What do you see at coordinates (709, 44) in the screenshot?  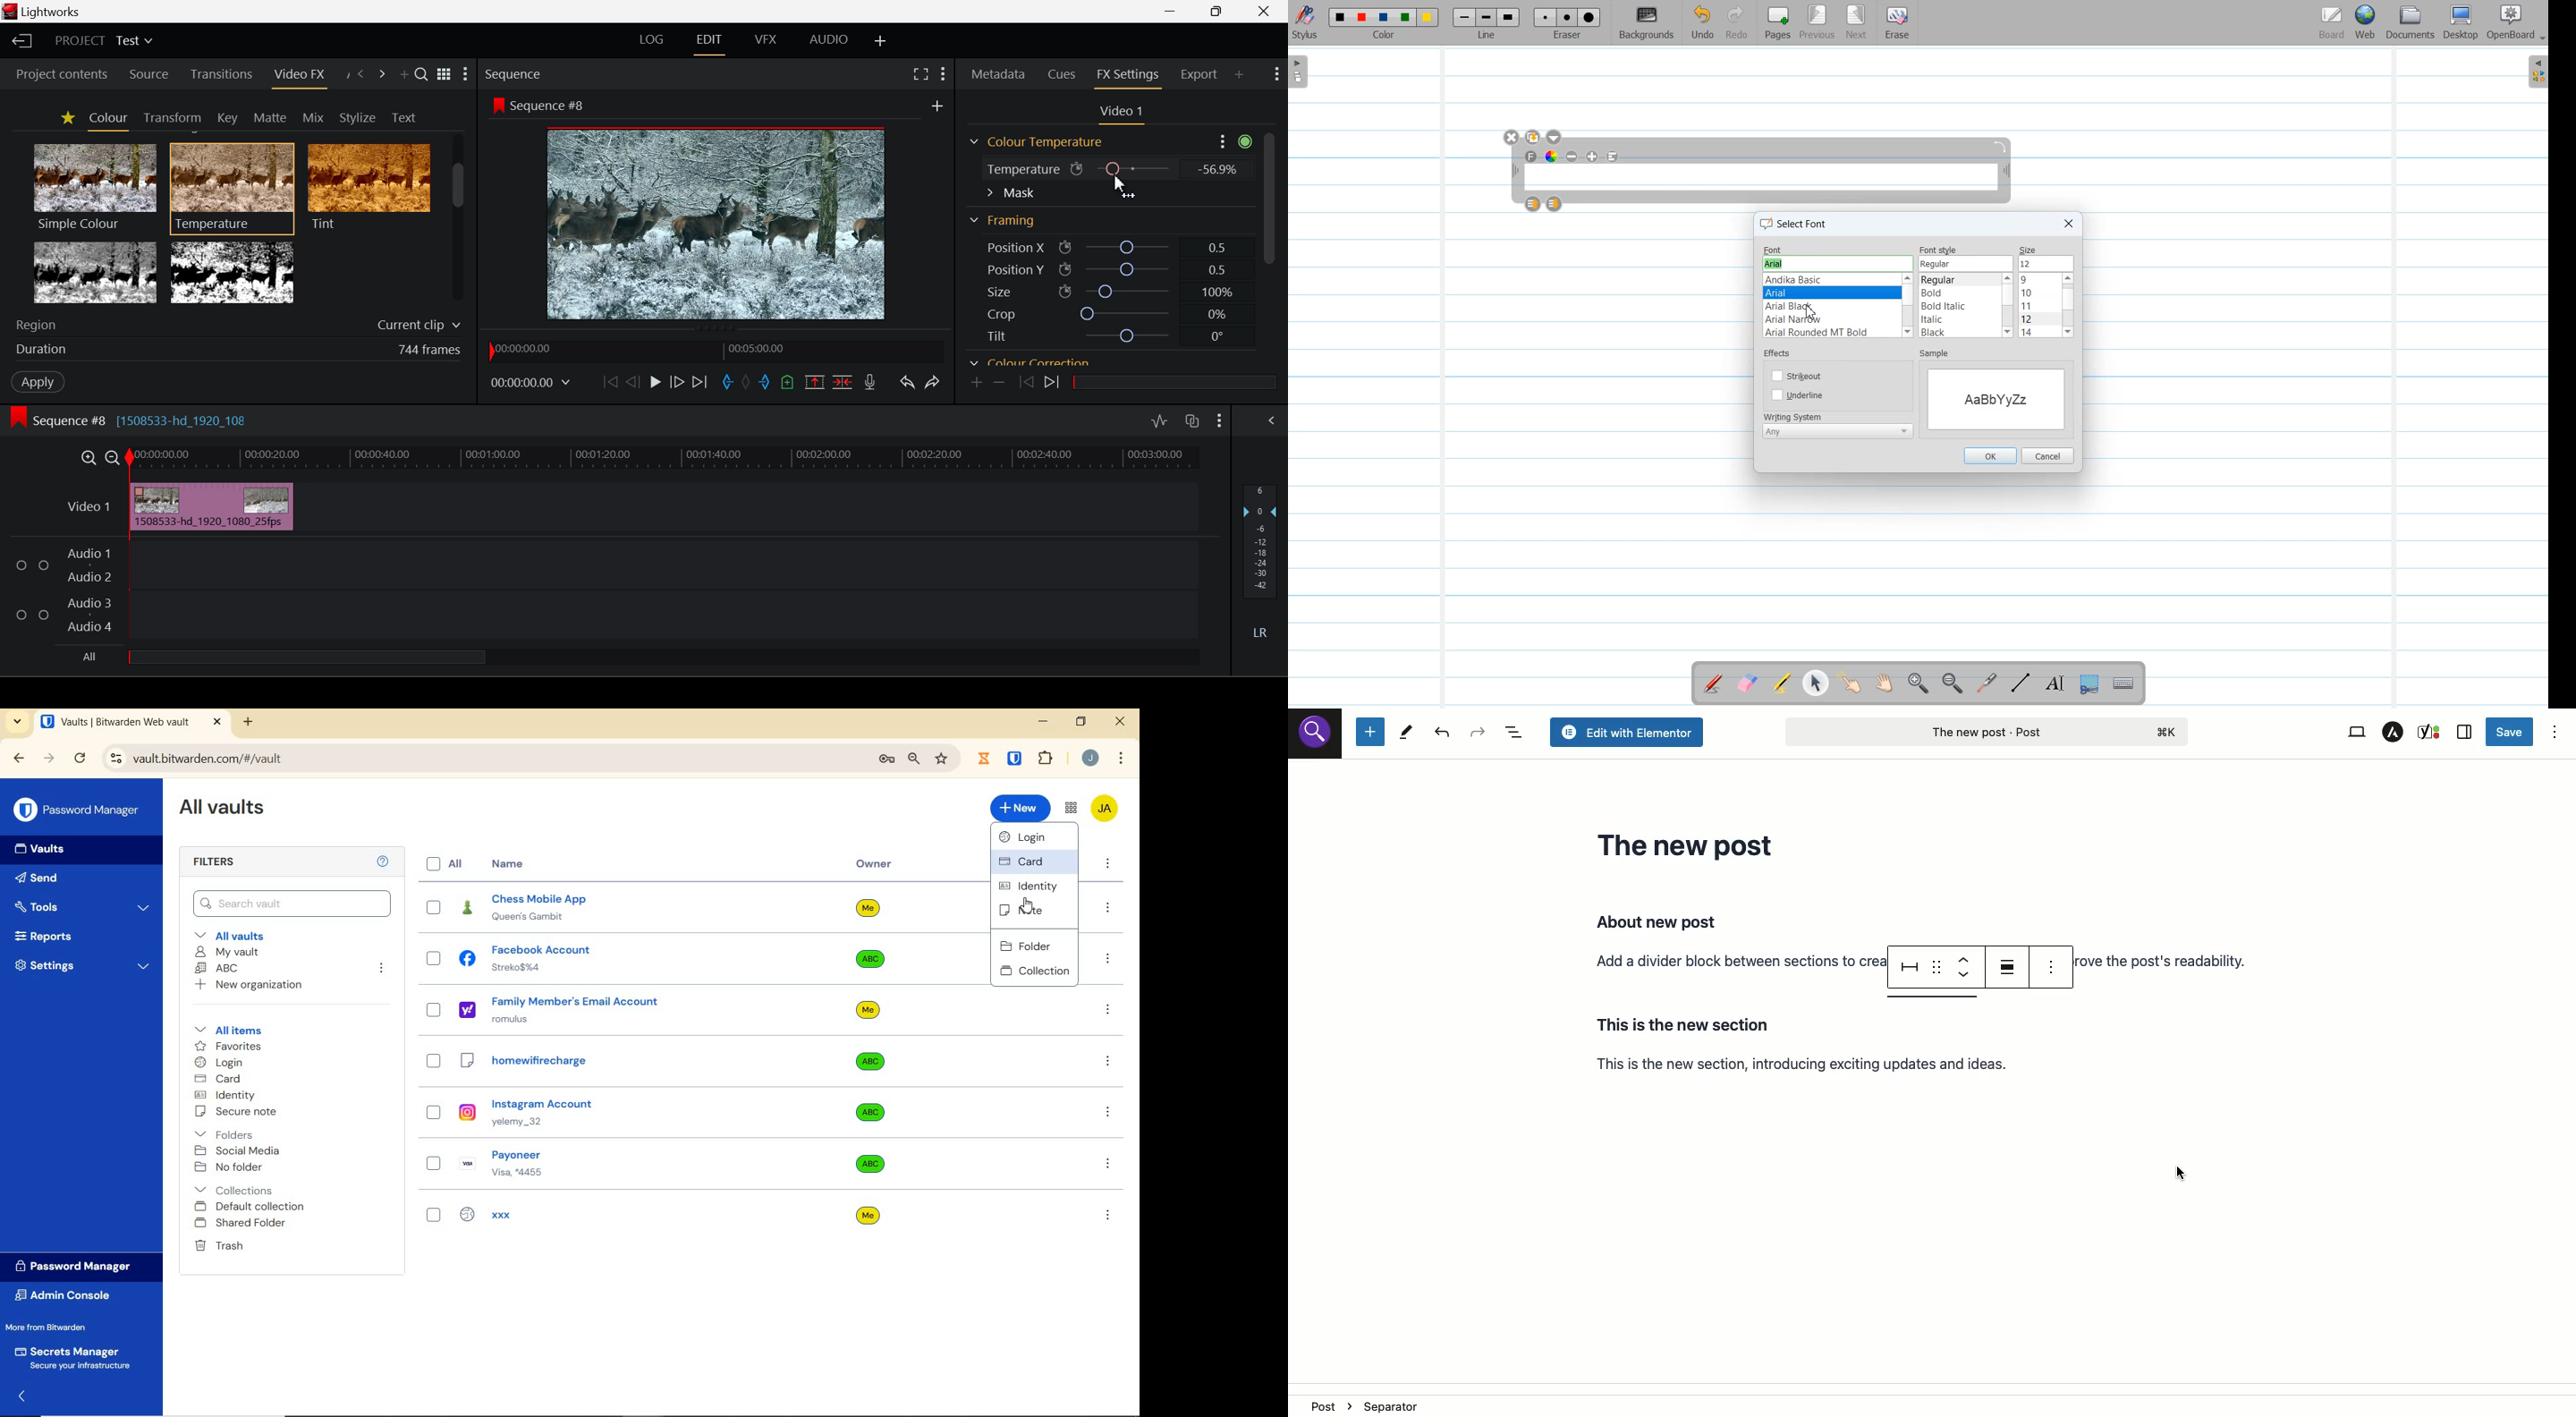 I see `EDIT Layout` at bounding box center [709, 44].